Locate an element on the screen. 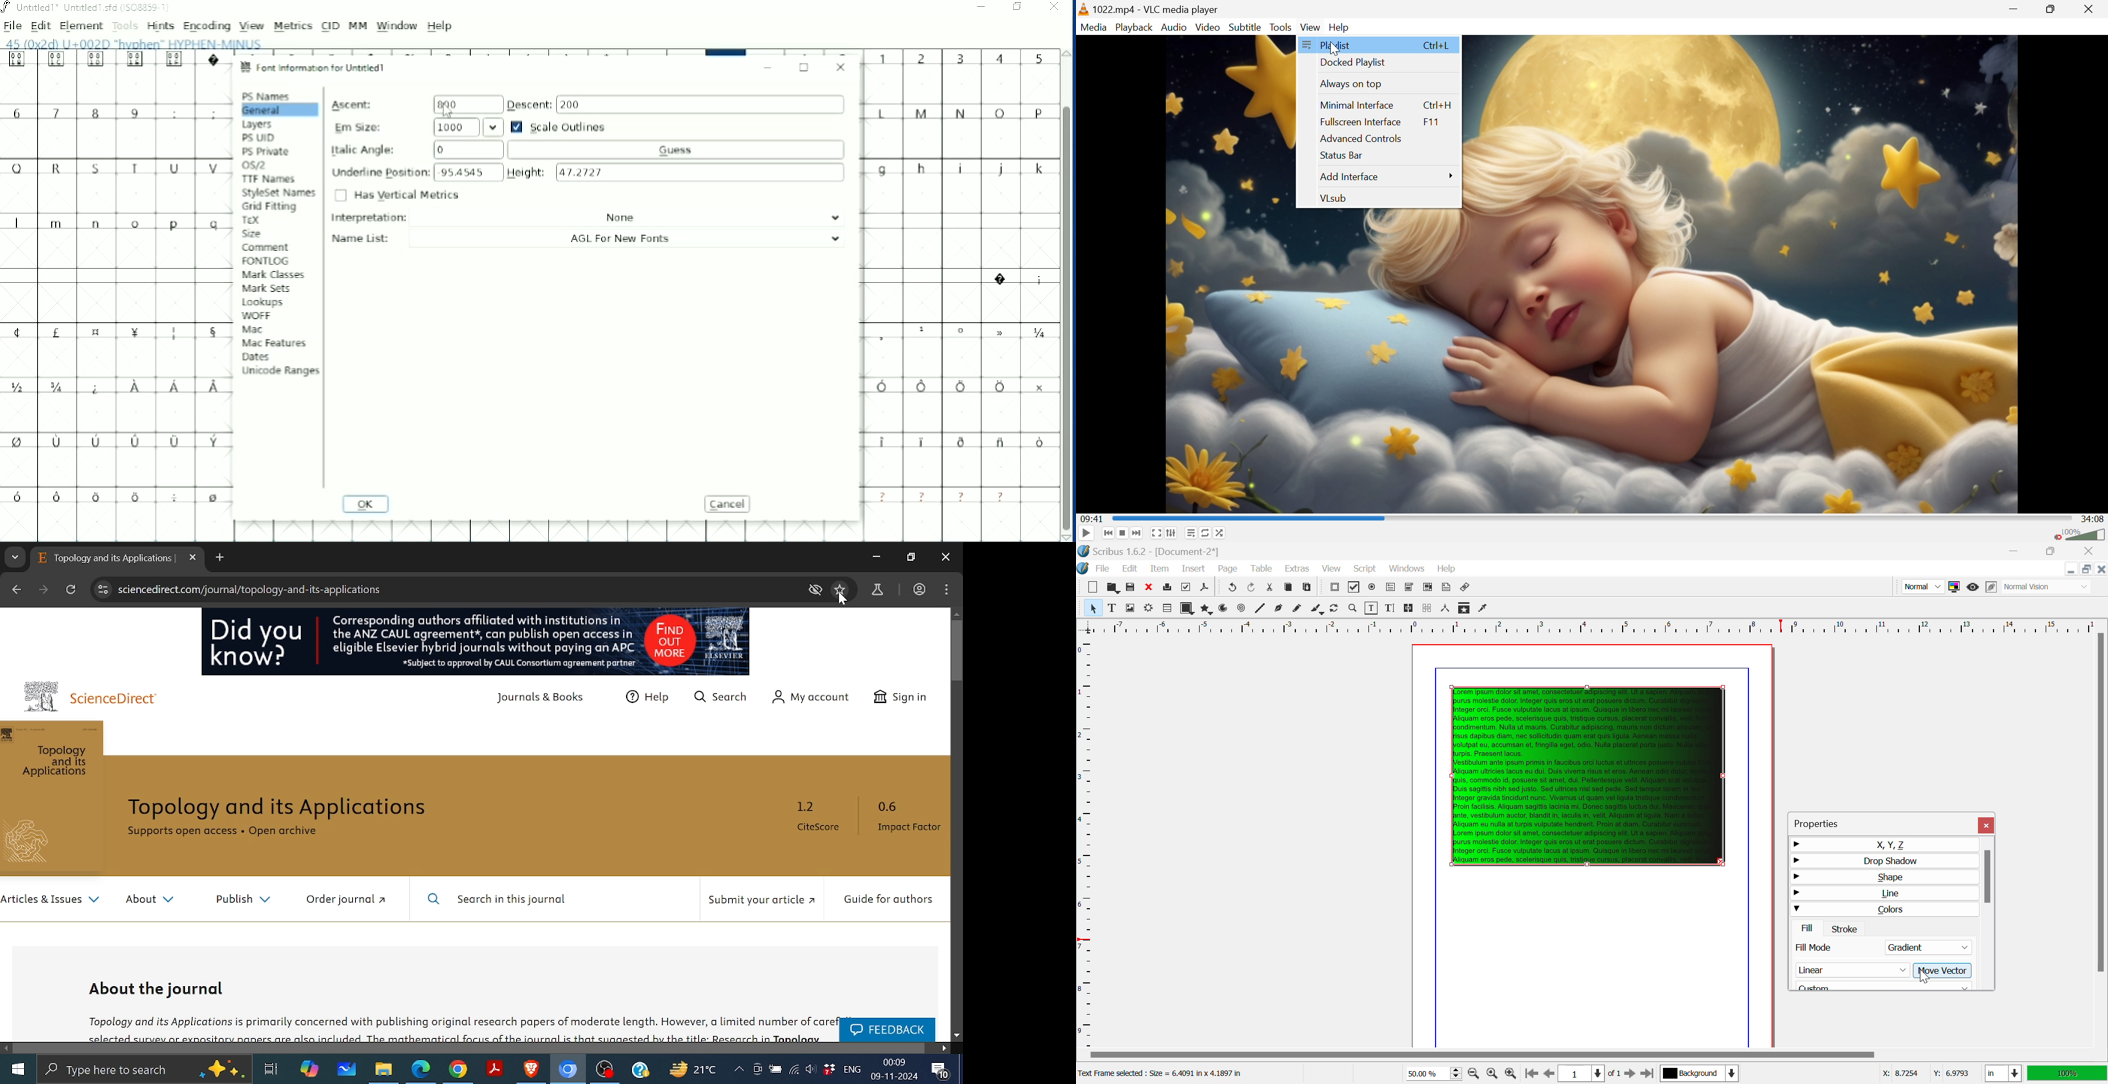  Speaker/Headphones is located at coordinates (811, 1067).